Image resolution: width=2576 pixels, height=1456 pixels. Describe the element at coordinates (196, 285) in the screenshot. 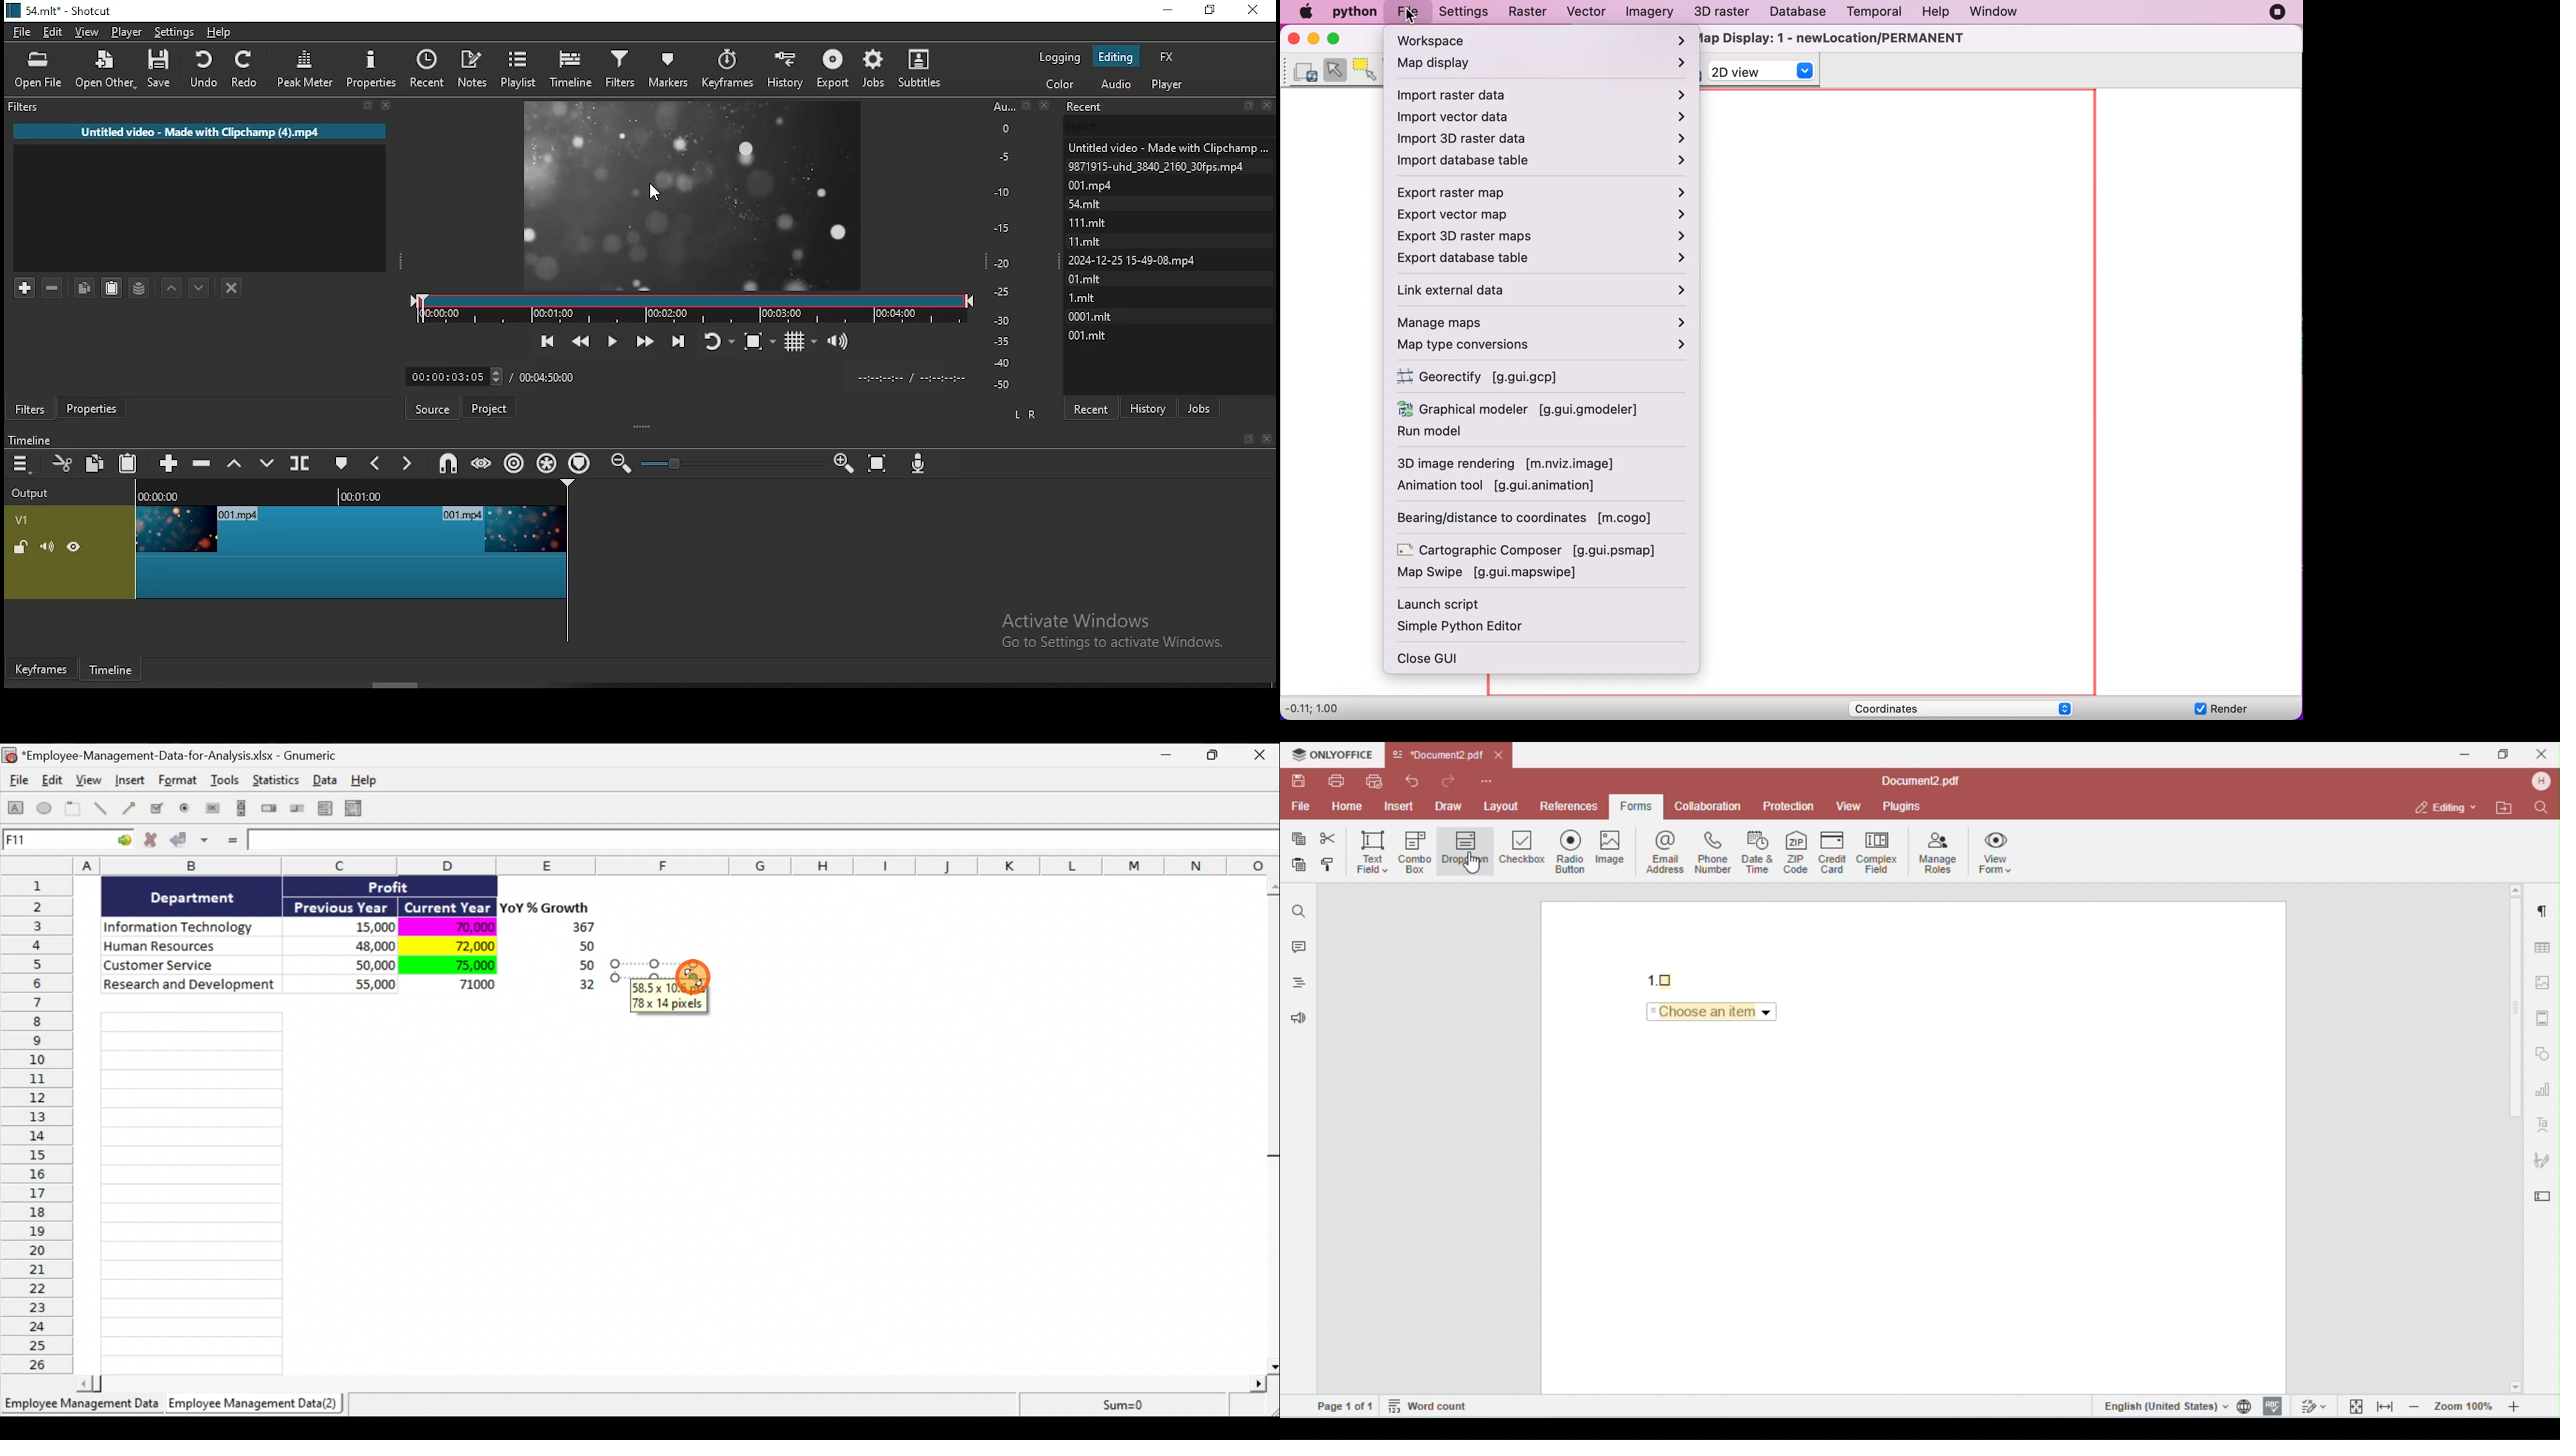

I see `move filter down` at that location.